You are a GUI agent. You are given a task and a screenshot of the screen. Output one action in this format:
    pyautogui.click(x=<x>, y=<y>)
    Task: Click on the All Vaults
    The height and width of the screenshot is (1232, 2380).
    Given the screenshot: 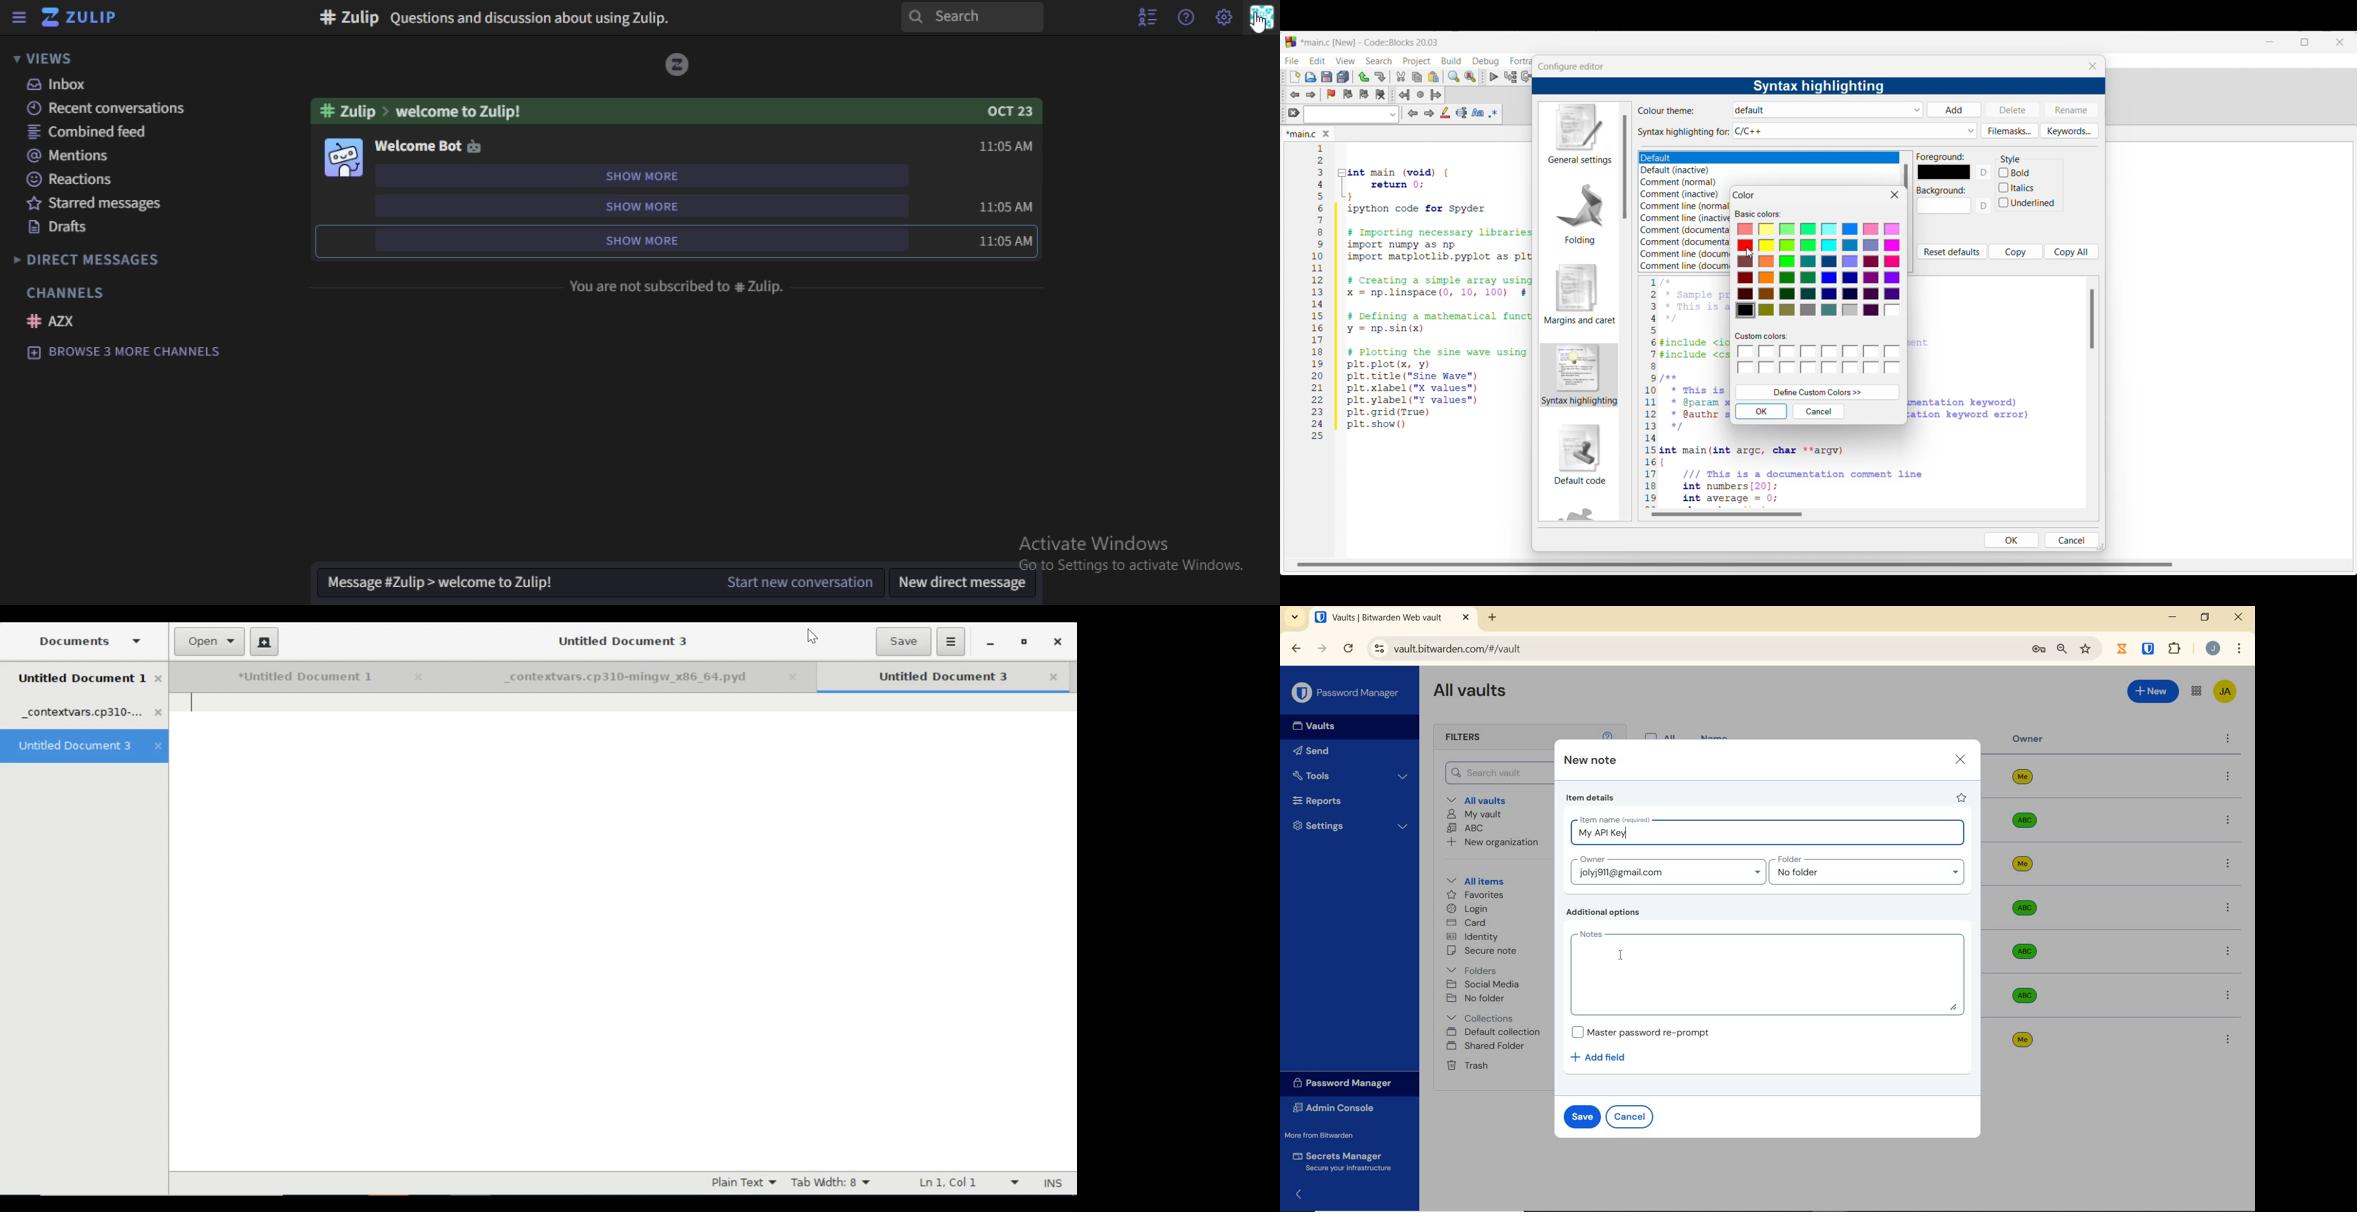 What is the action you would take?
    pyautogui.click(x=1475, y=694)
    